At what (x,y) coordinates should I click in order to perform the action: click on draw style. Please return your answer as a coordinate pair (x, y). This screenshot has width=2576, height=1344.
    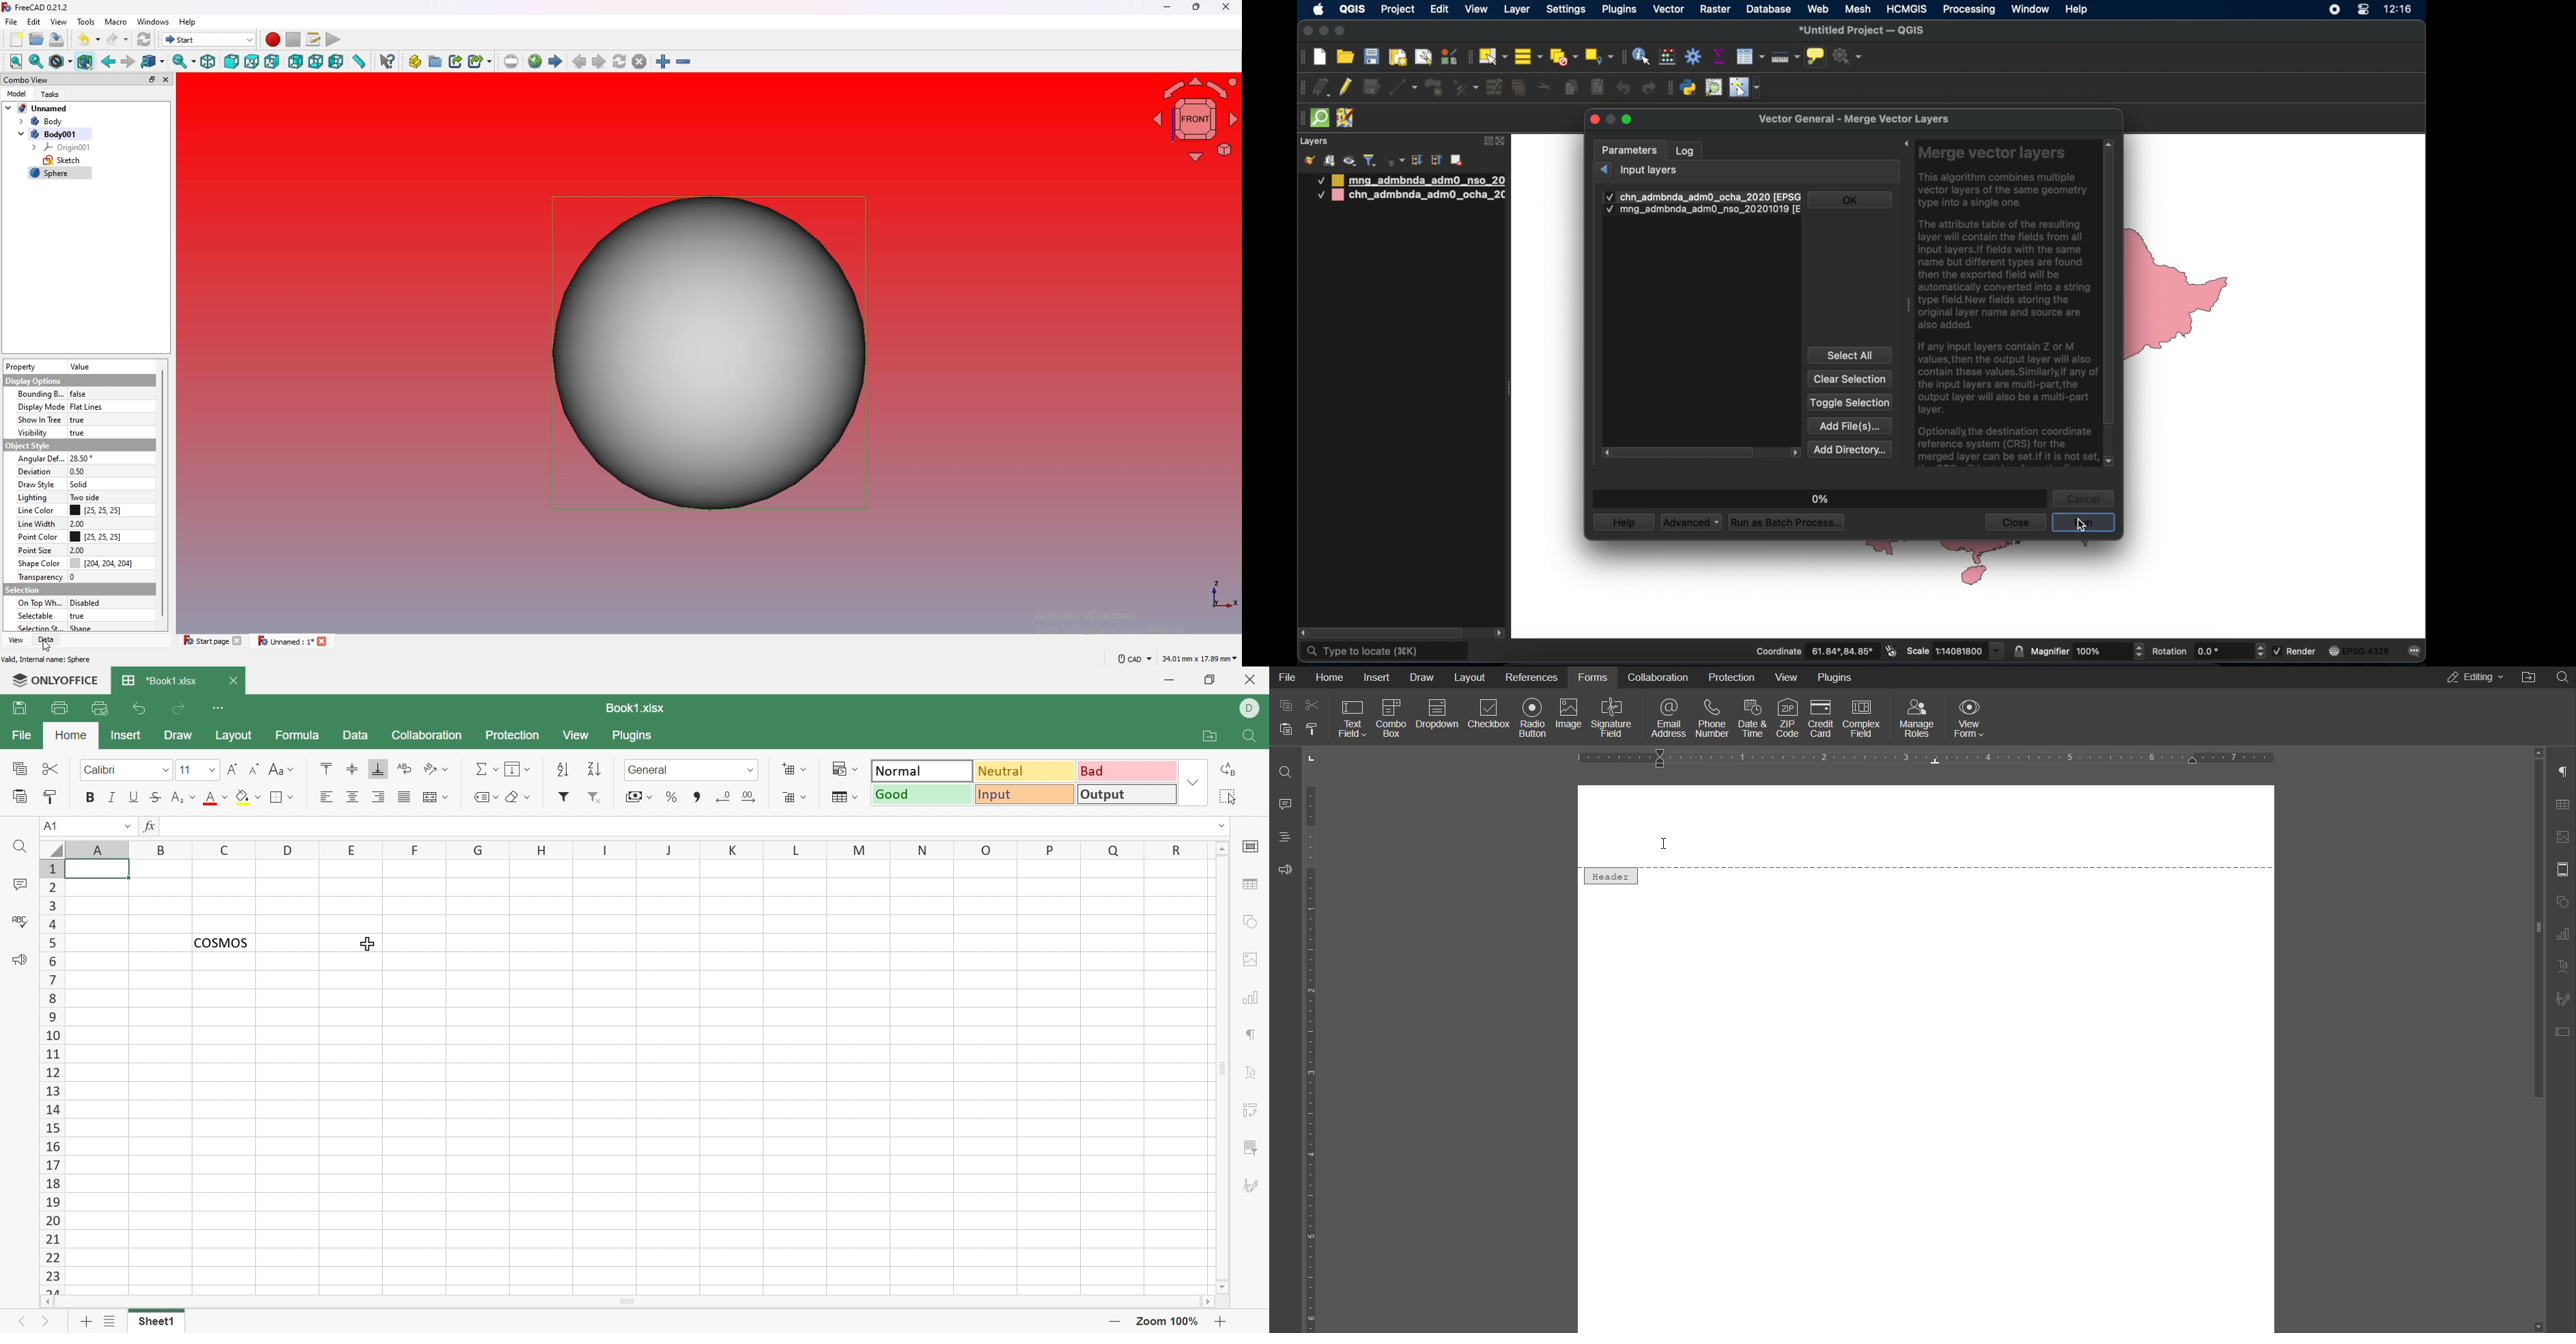
    Looking at the image, I should click on (61, 62).